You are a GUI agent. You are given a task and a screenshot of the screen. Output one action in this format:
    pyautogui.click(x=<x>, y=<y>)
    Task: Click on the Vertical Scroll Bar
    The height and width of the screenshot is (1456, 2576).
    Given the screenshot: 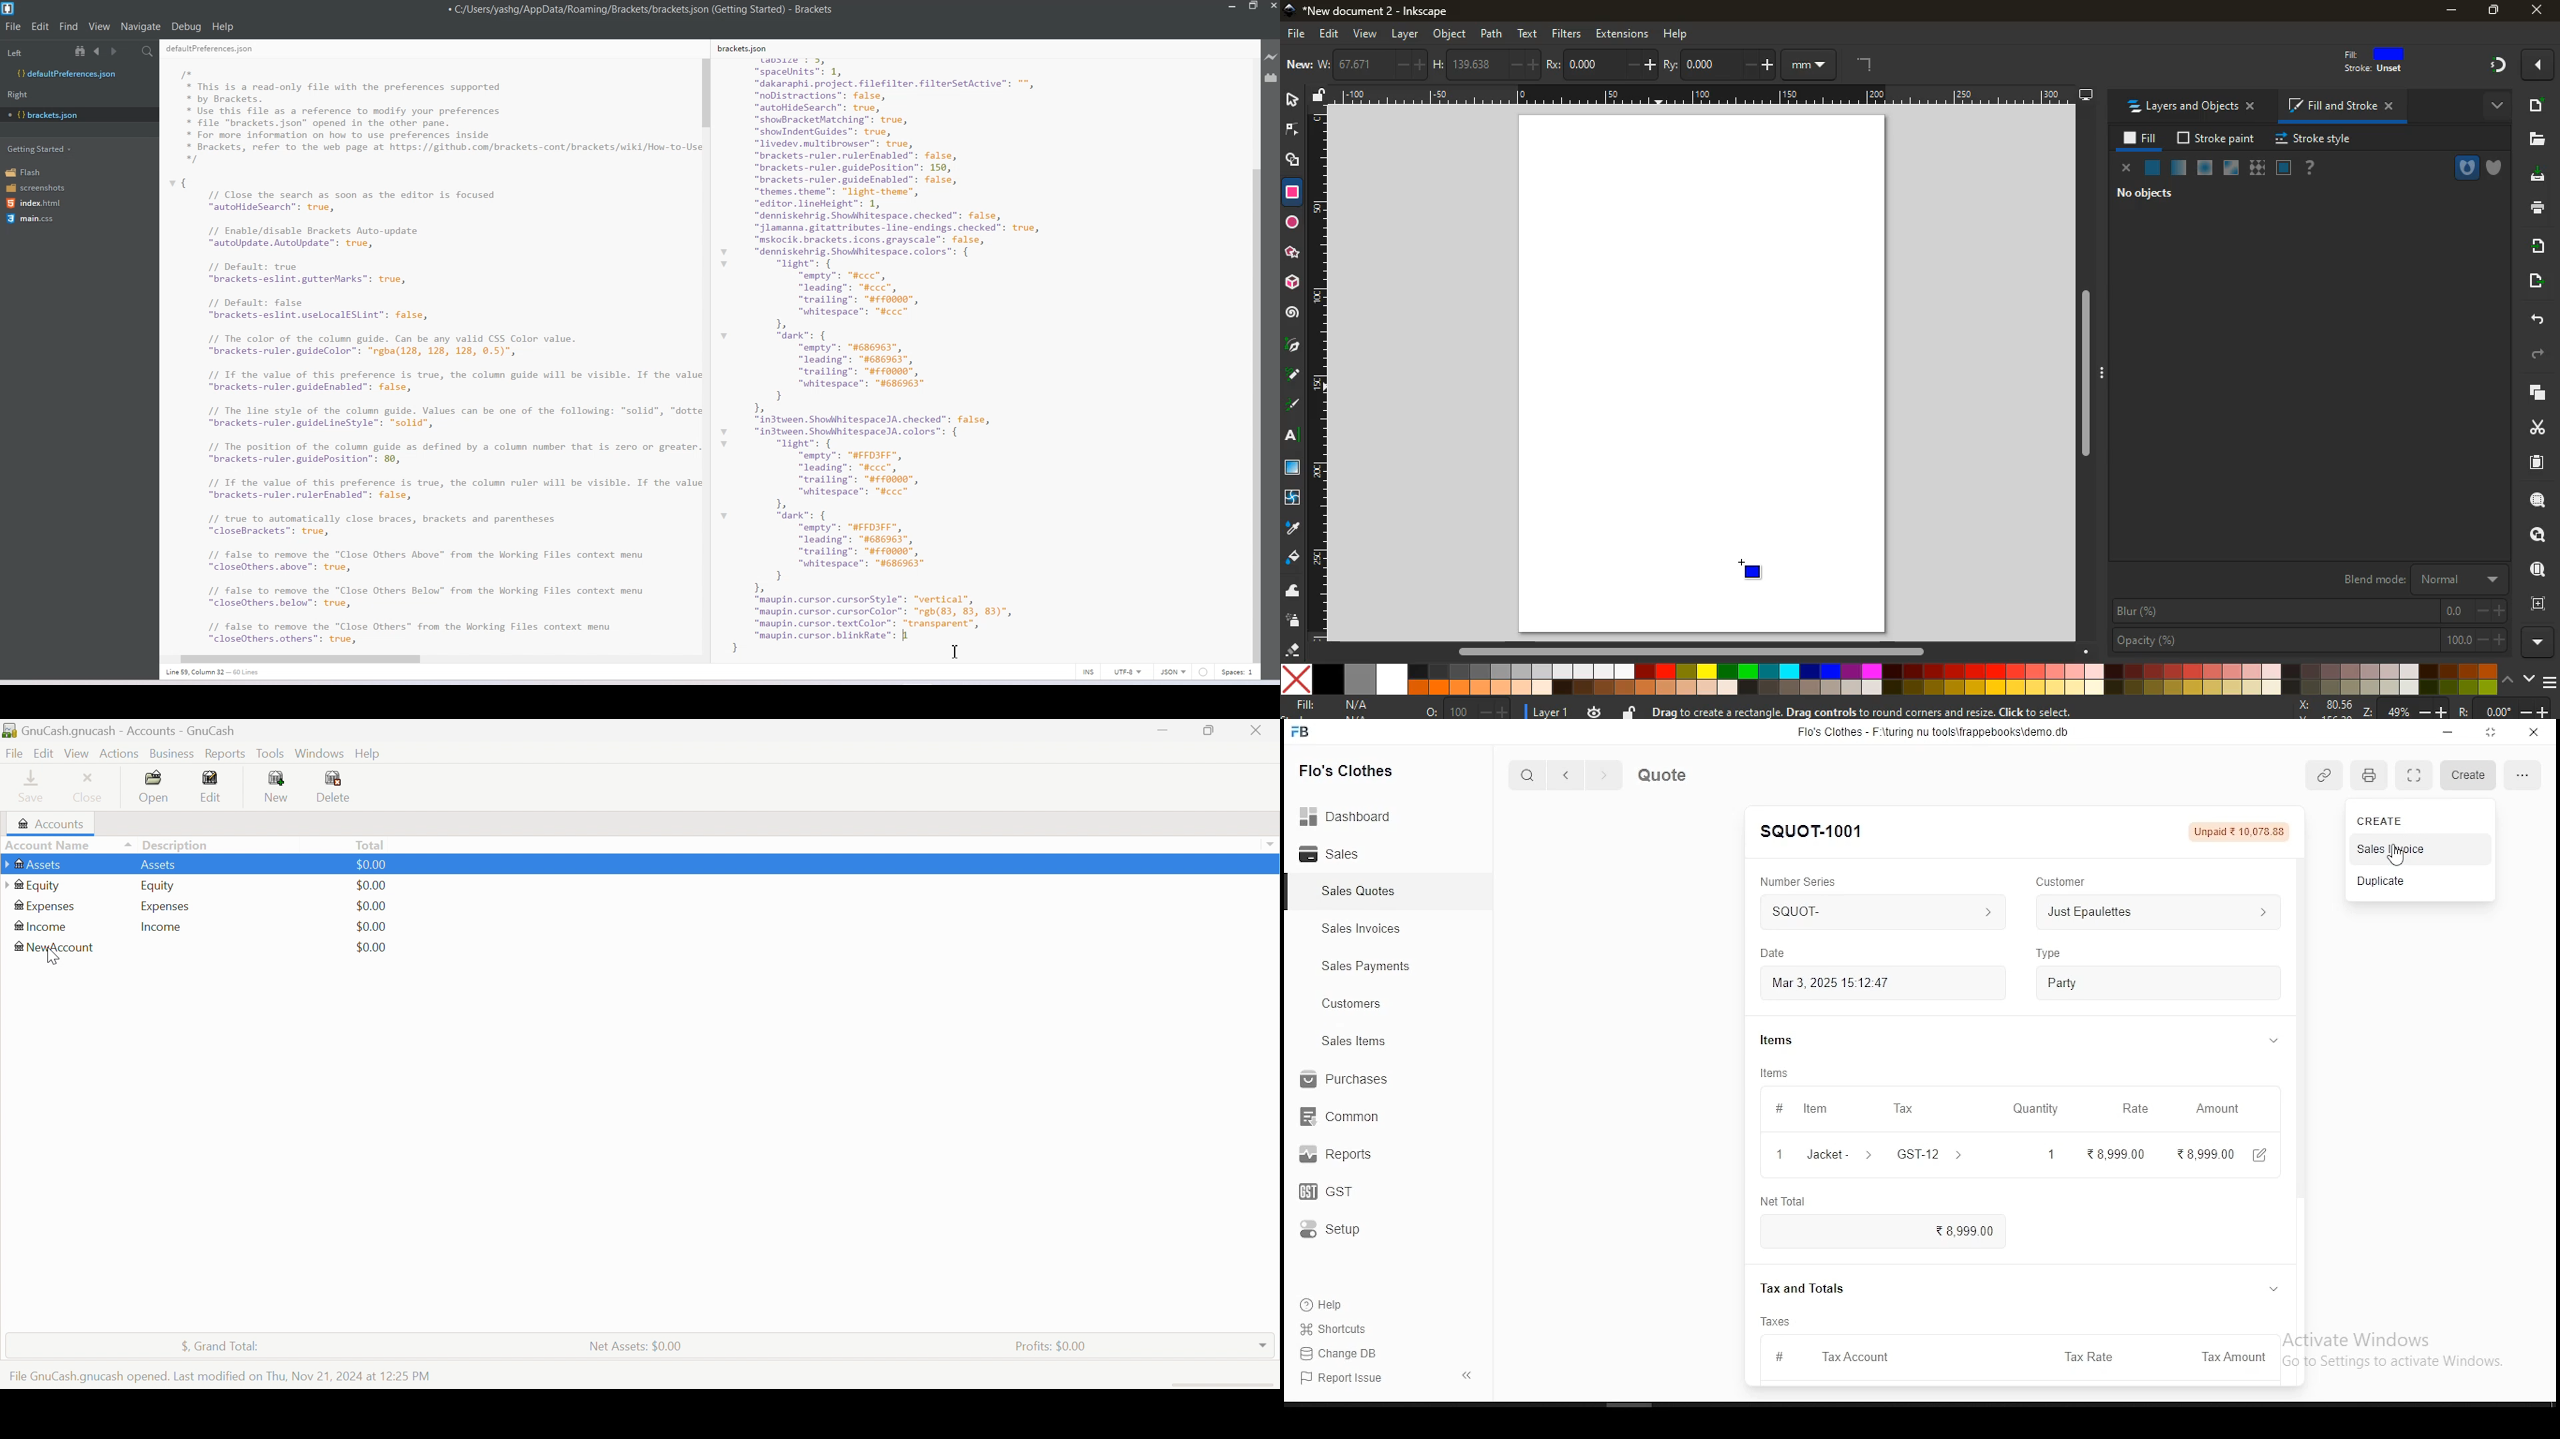 What is the action you would take?
    pyautogui.click(x=706, y=352)
    